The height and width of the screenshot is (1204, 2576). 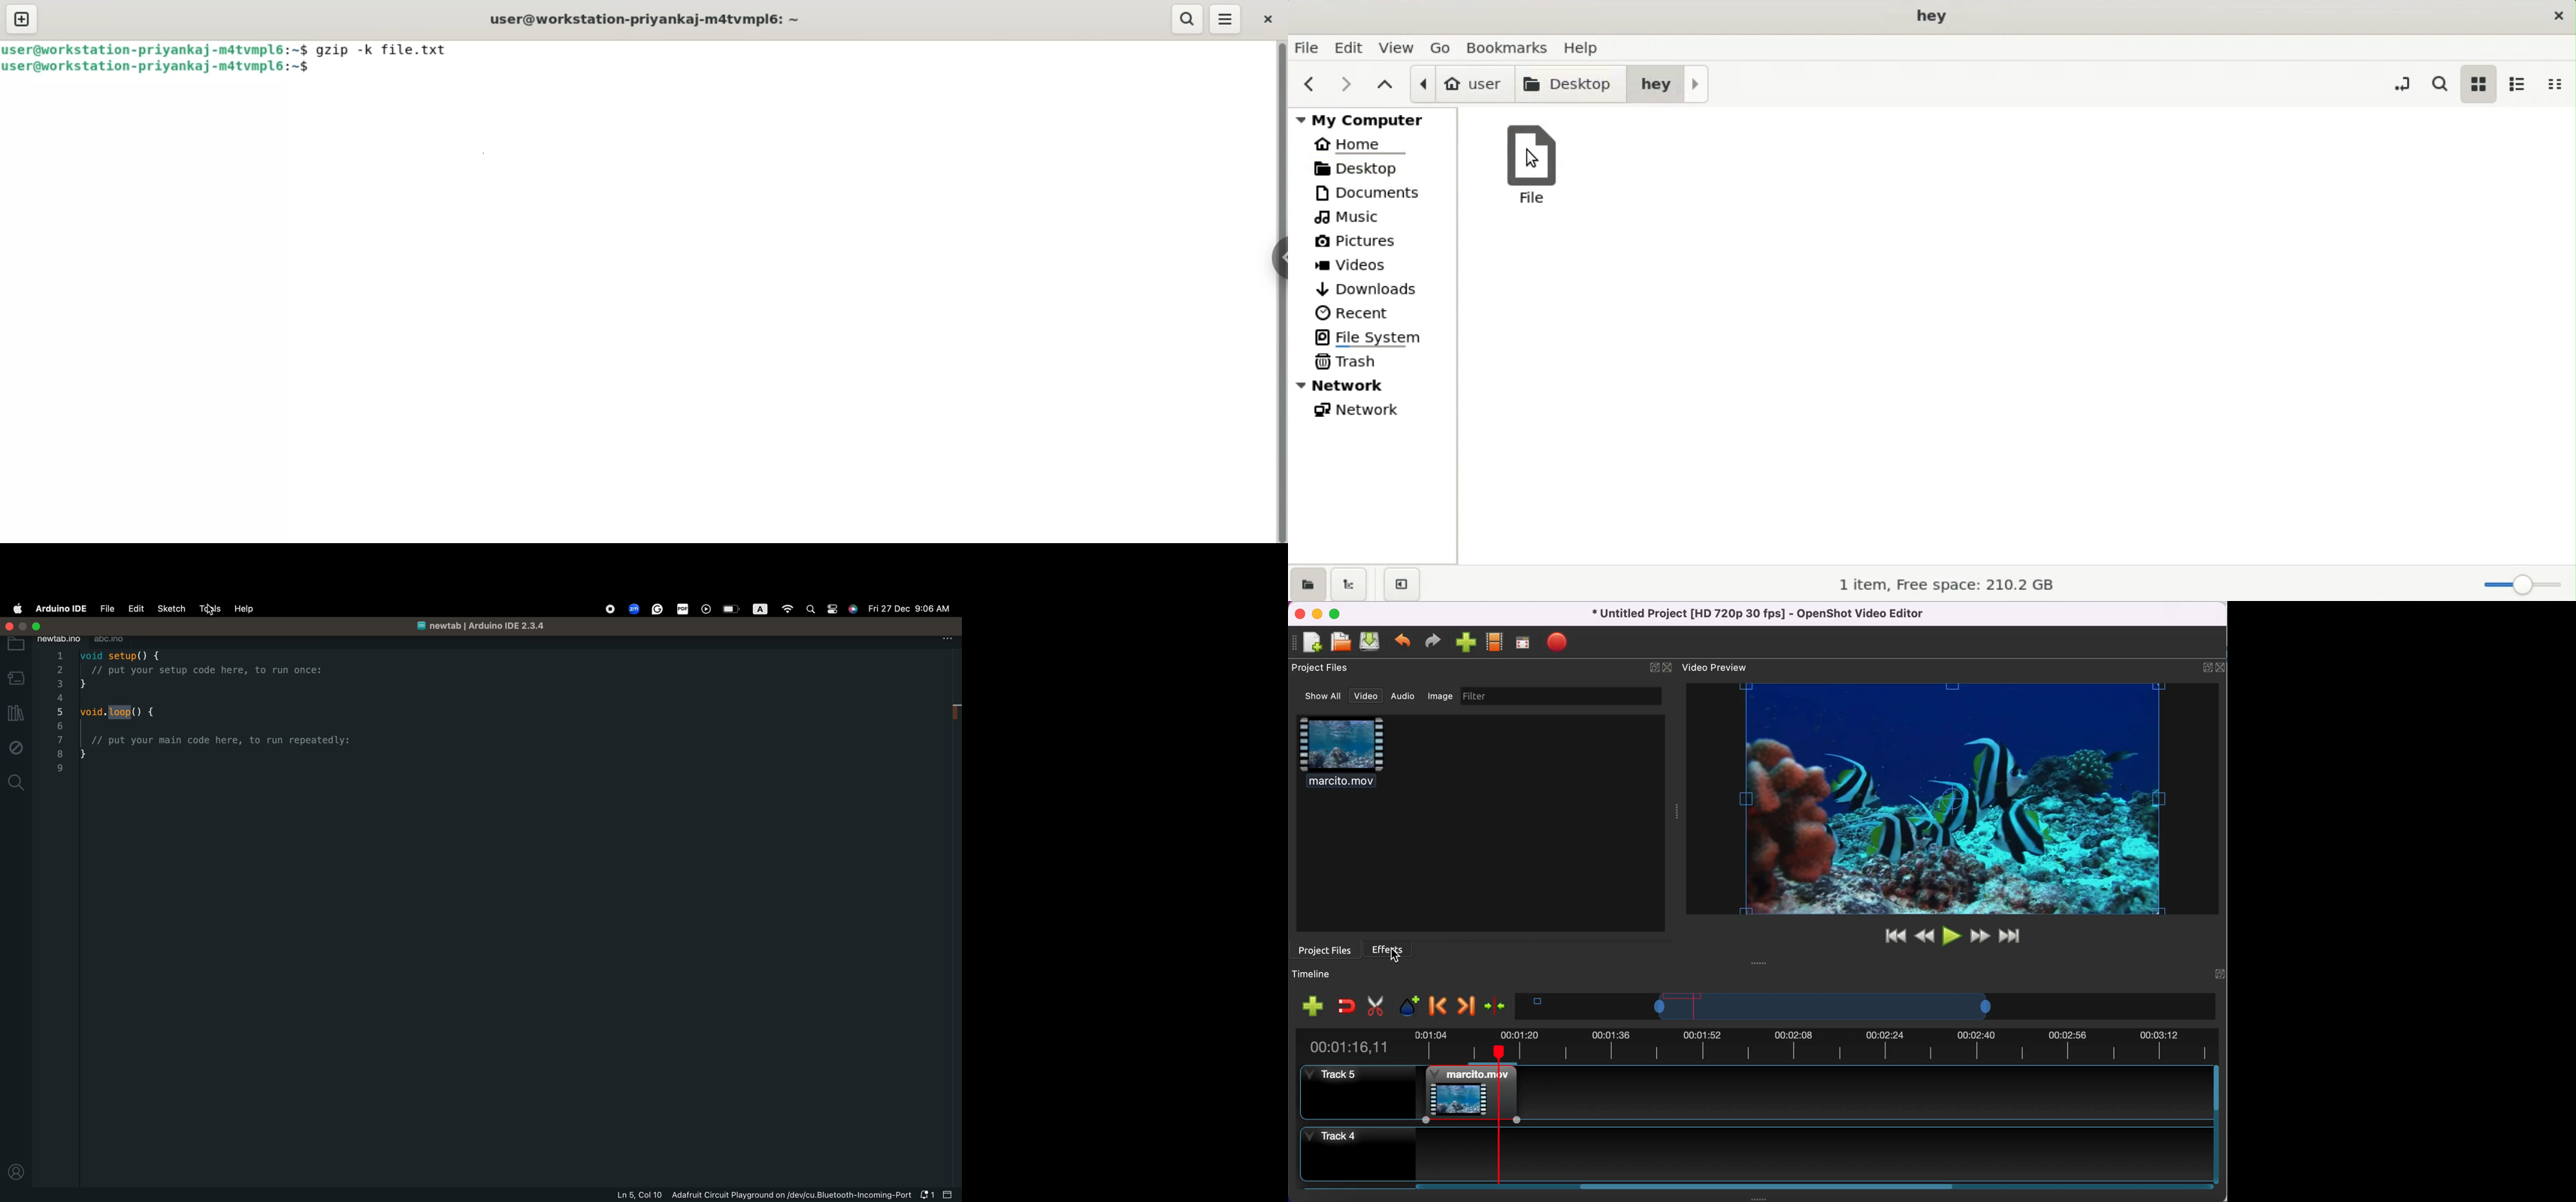 I want to click on redo, so click(x=1431, y=642).